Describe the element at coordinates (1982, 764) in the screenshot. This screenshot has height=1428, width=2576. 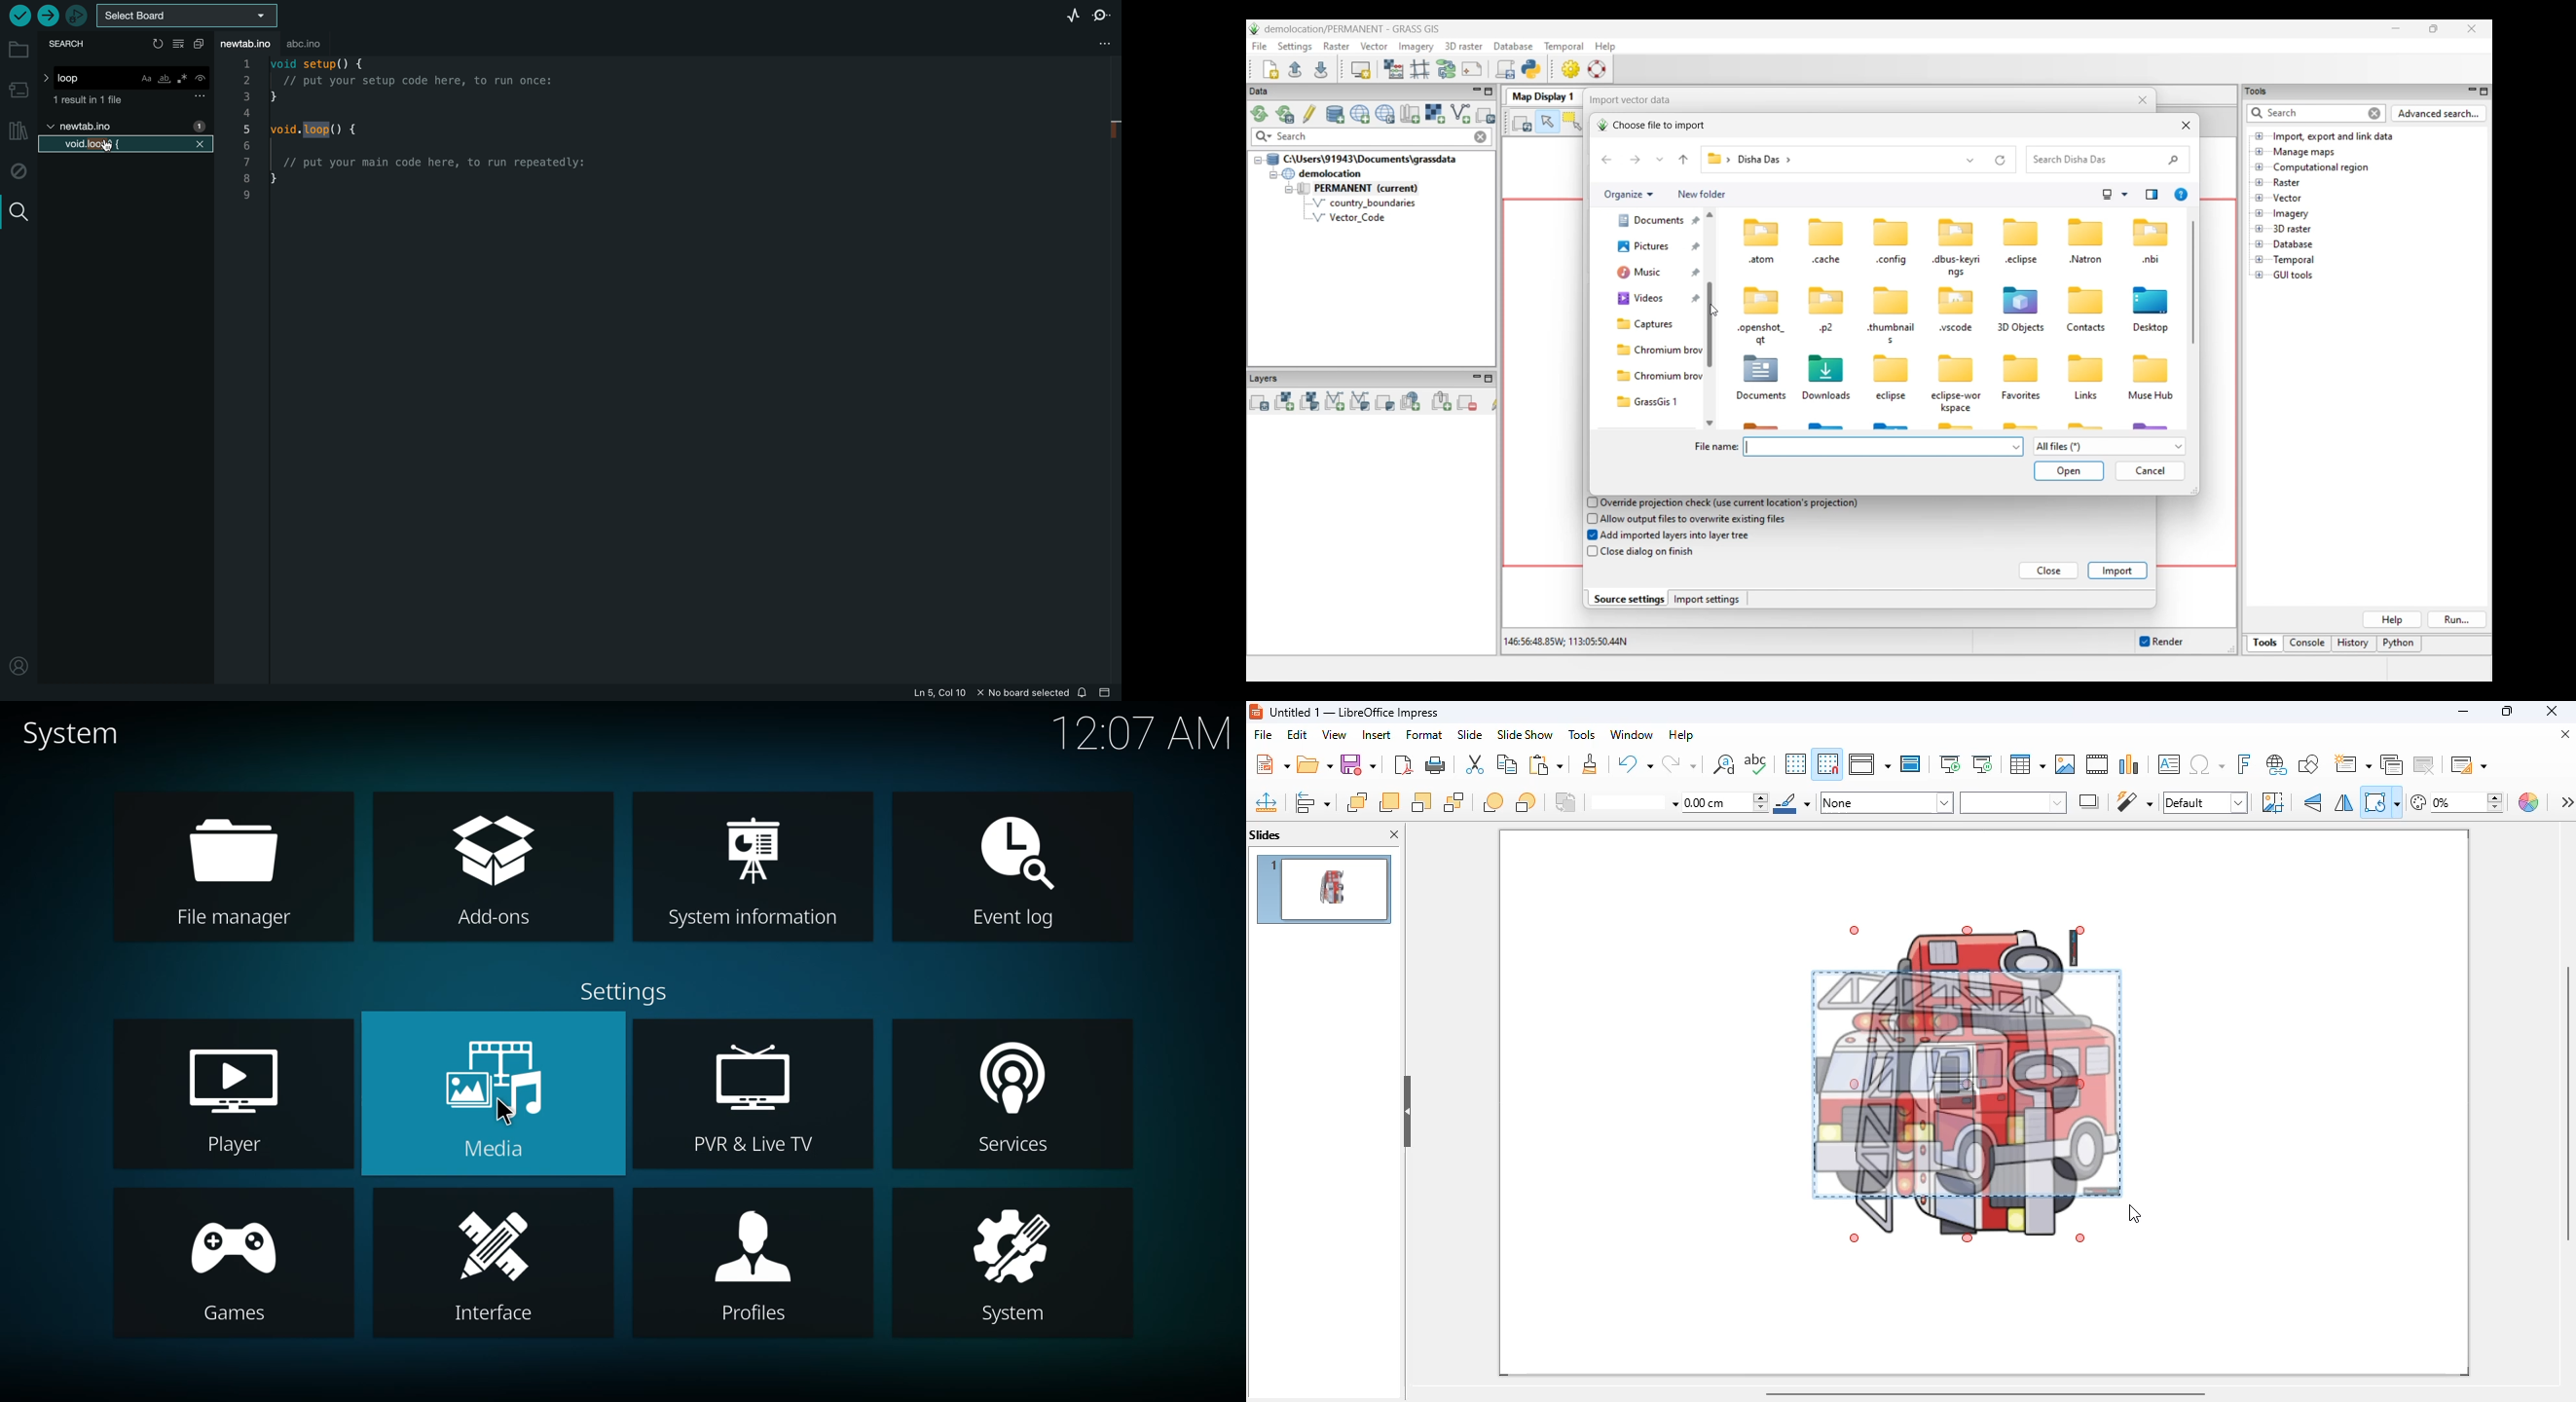
I see `start from current slide` at that location.